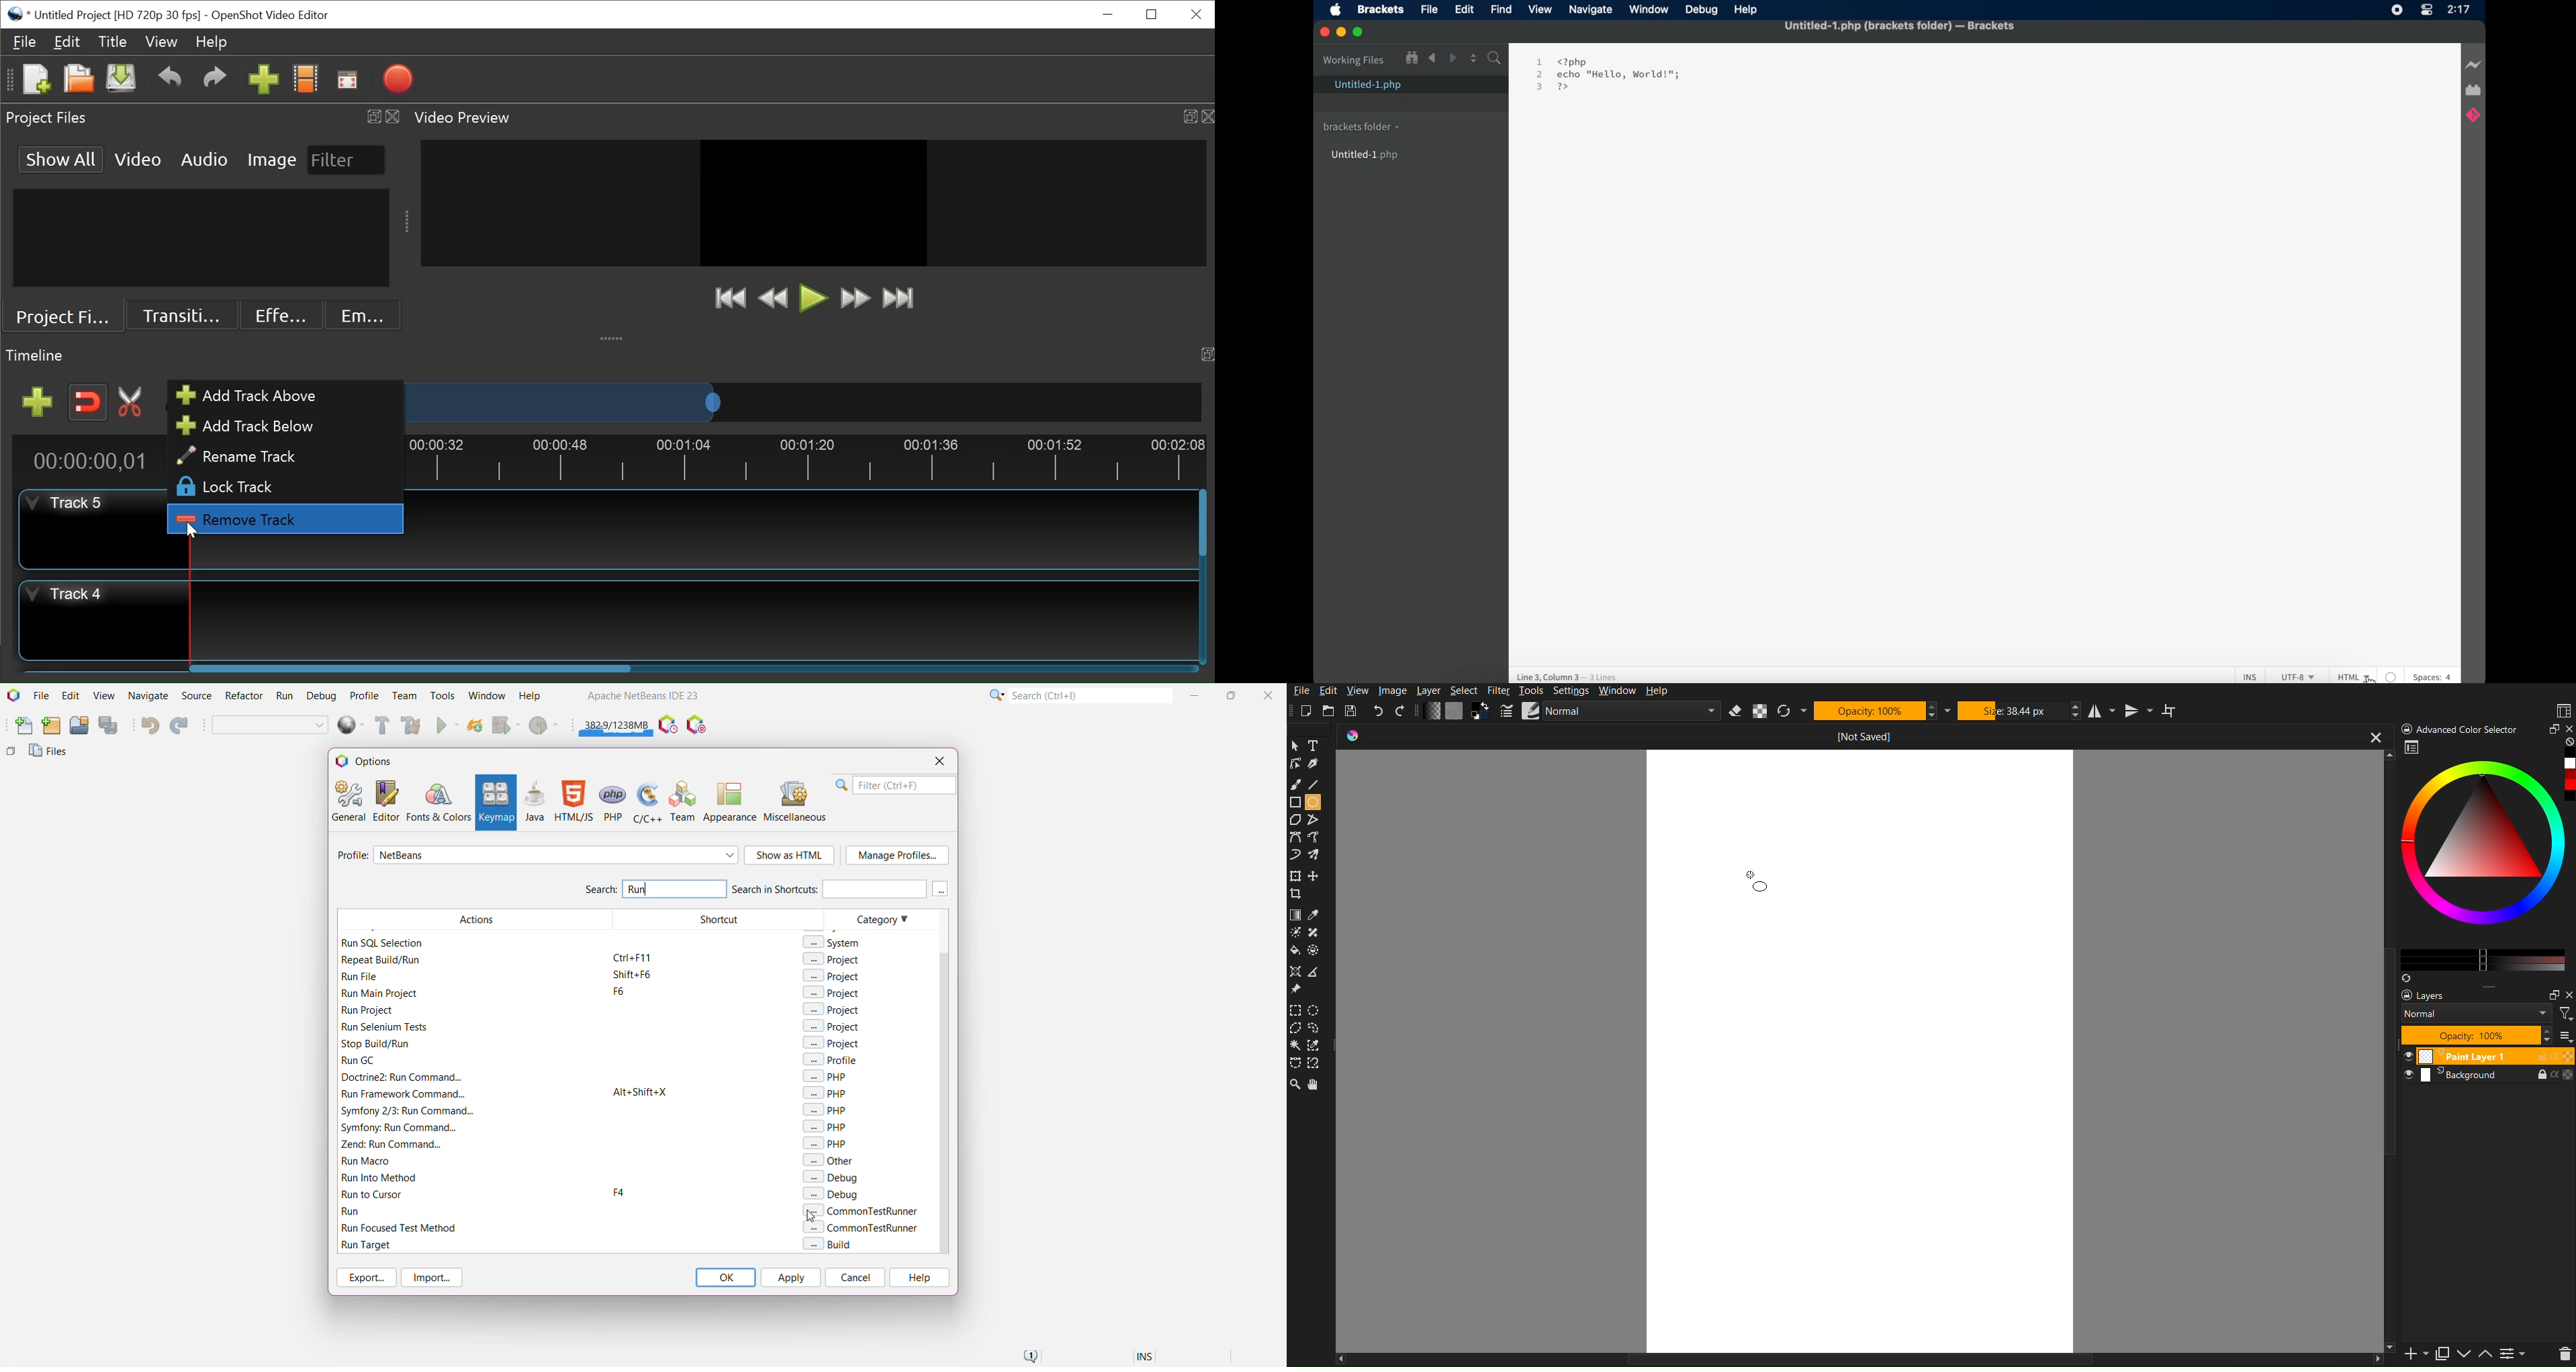  I want to click on Current Document, so click(1803, 737).